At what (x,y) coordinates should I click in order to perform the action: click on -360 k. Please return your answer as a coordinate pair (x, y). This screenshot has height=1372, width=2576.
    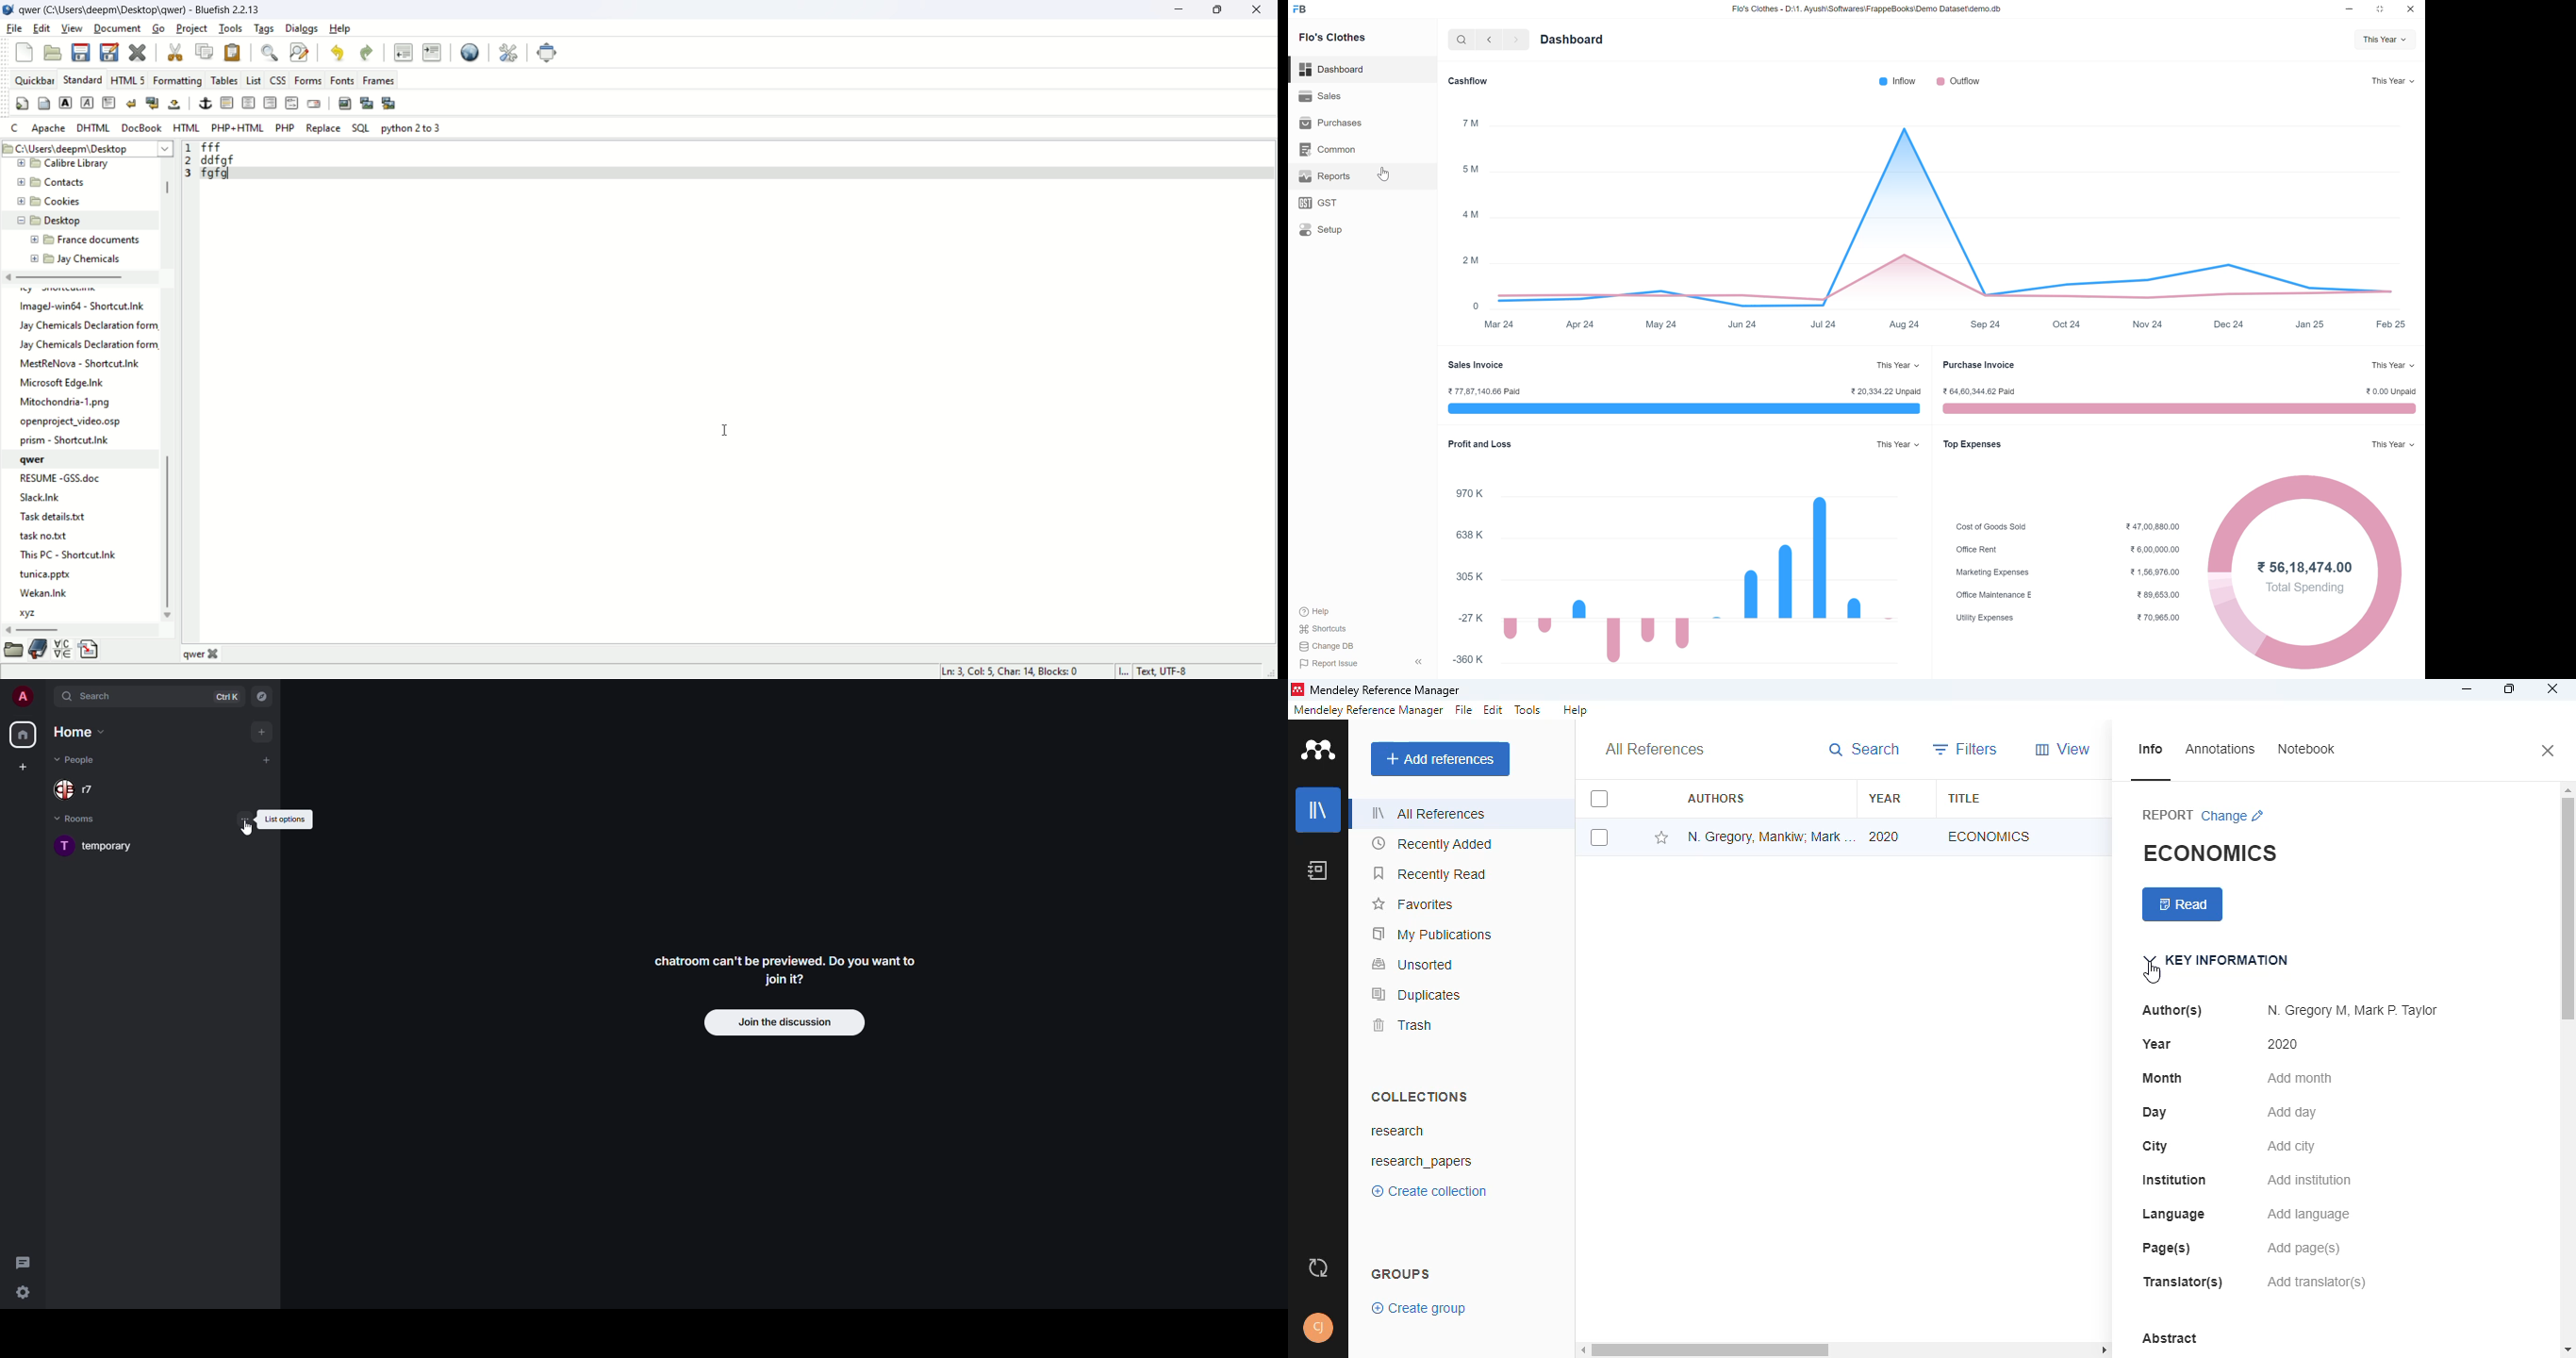
    Looking at the image, I should click on (1471, 659).